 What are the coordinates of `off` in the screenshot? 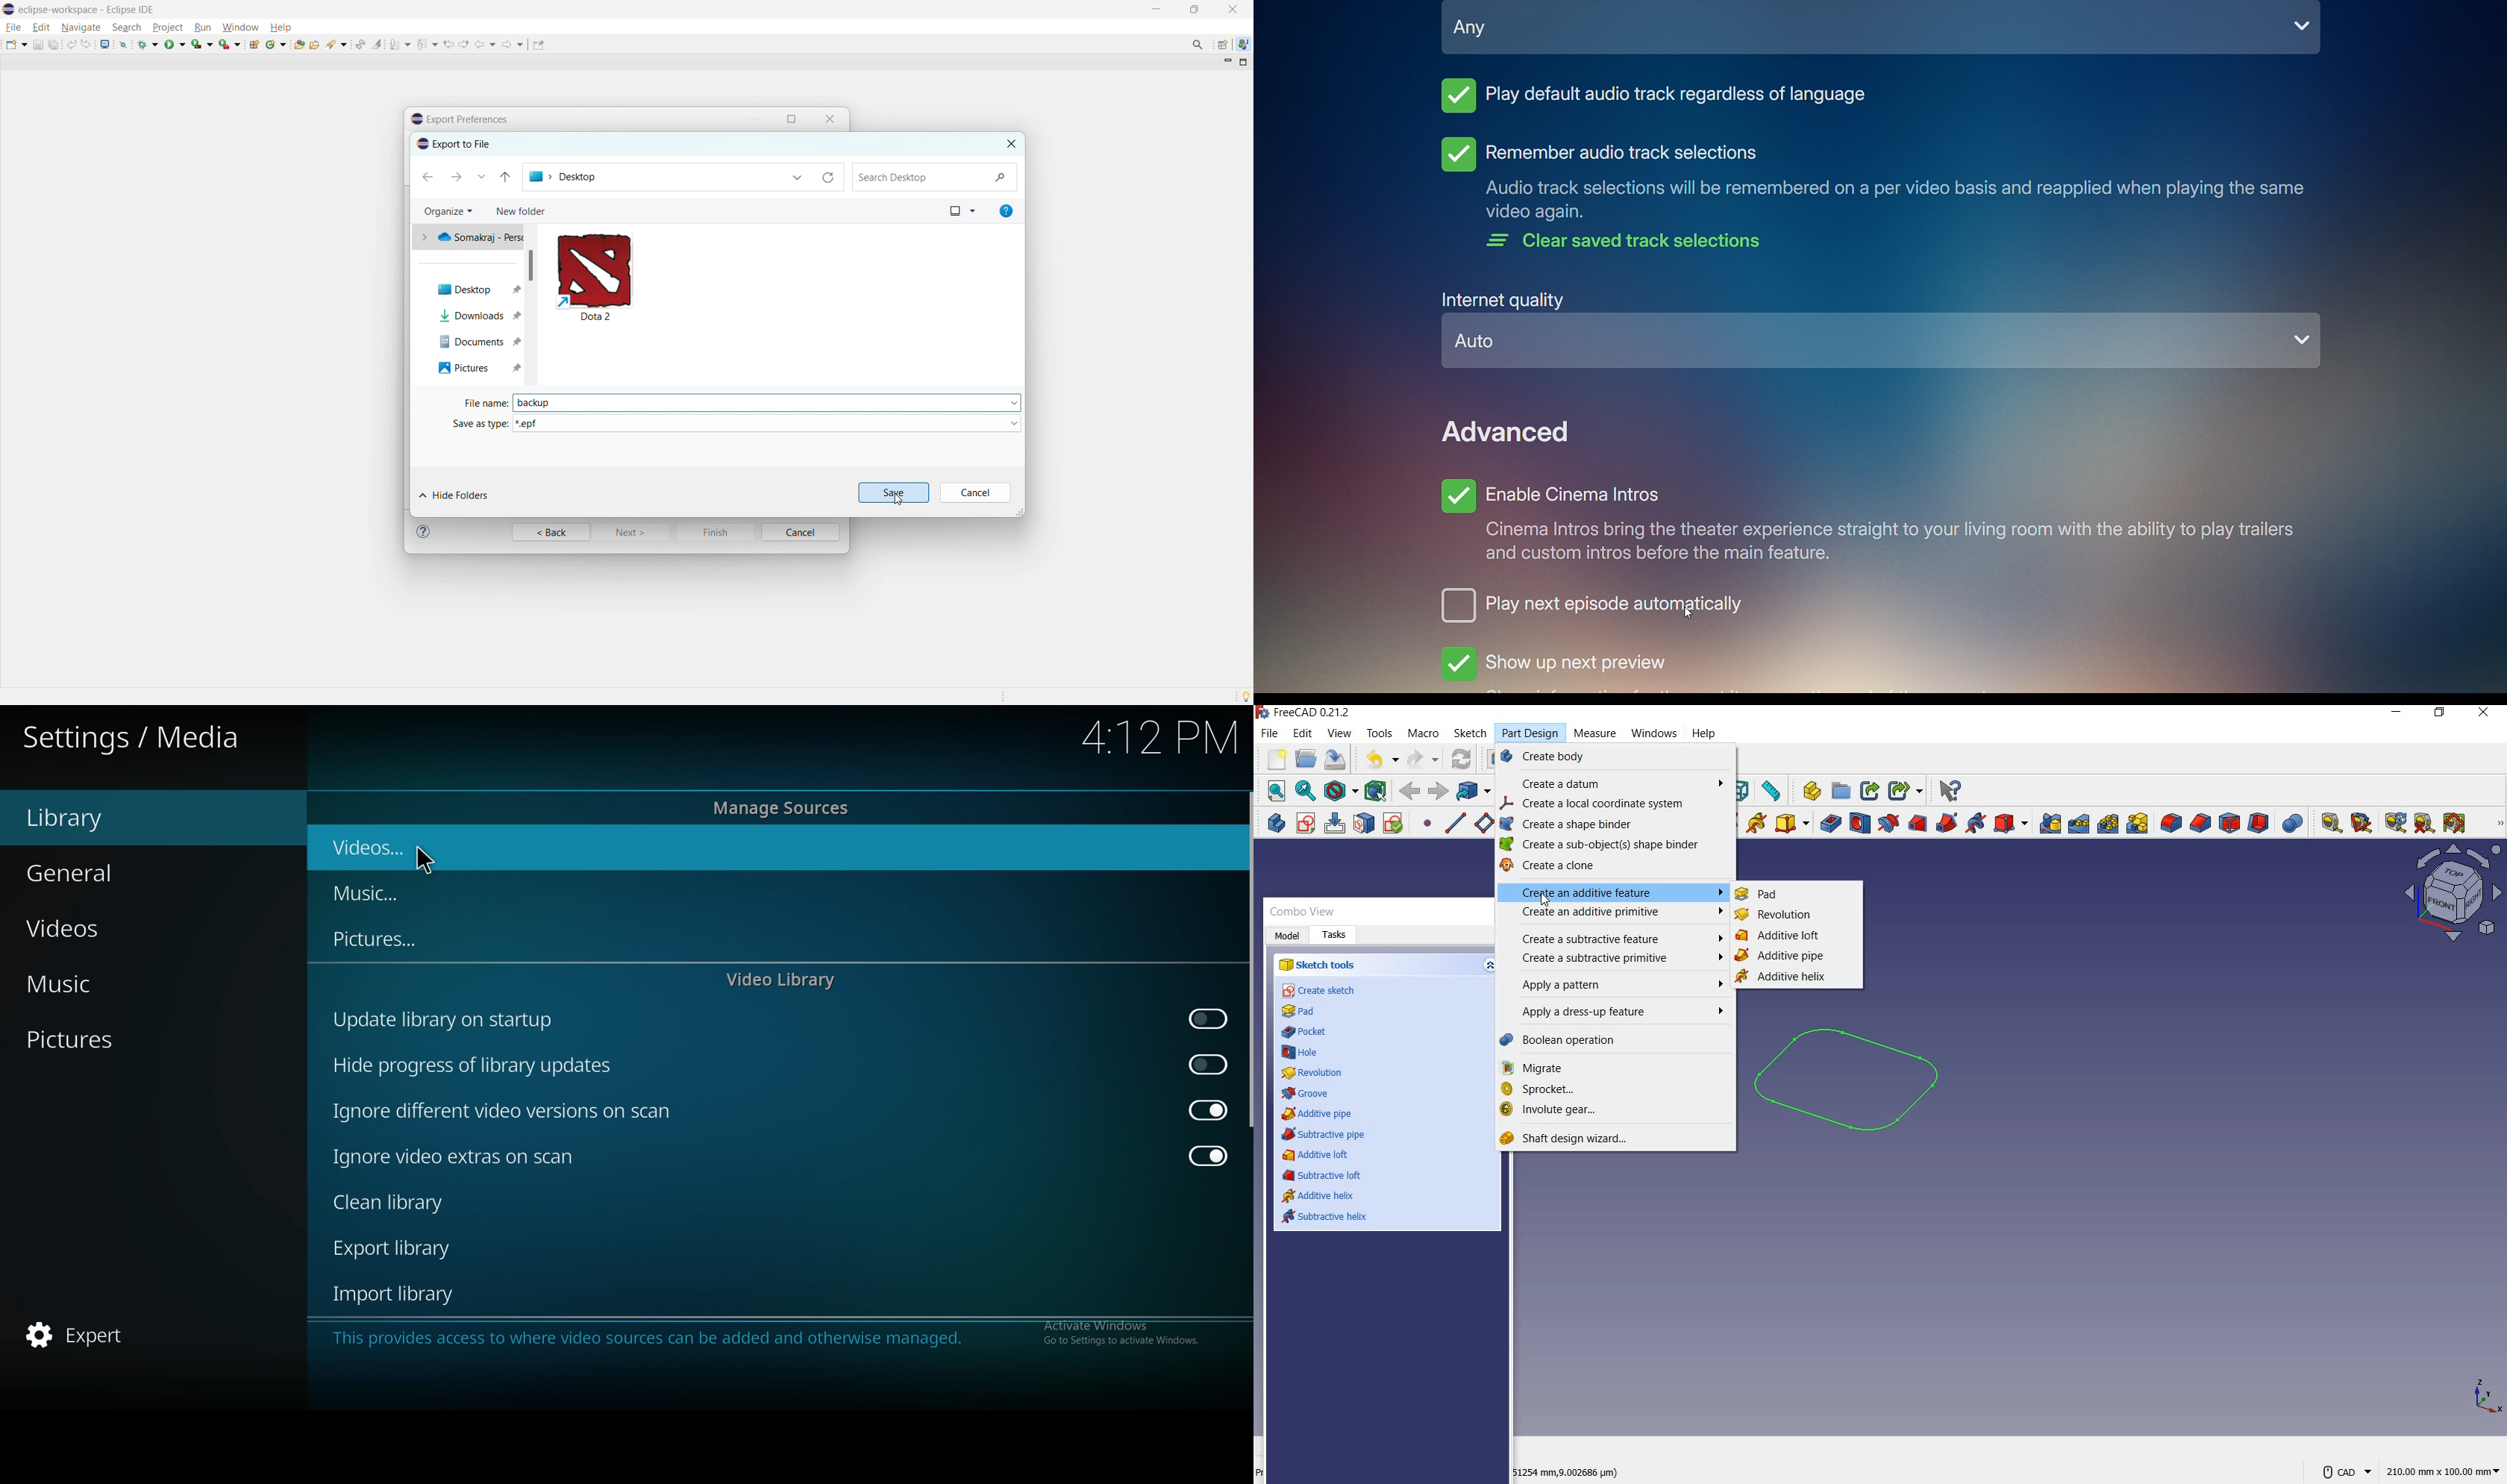 It's located at (1206, 1112).